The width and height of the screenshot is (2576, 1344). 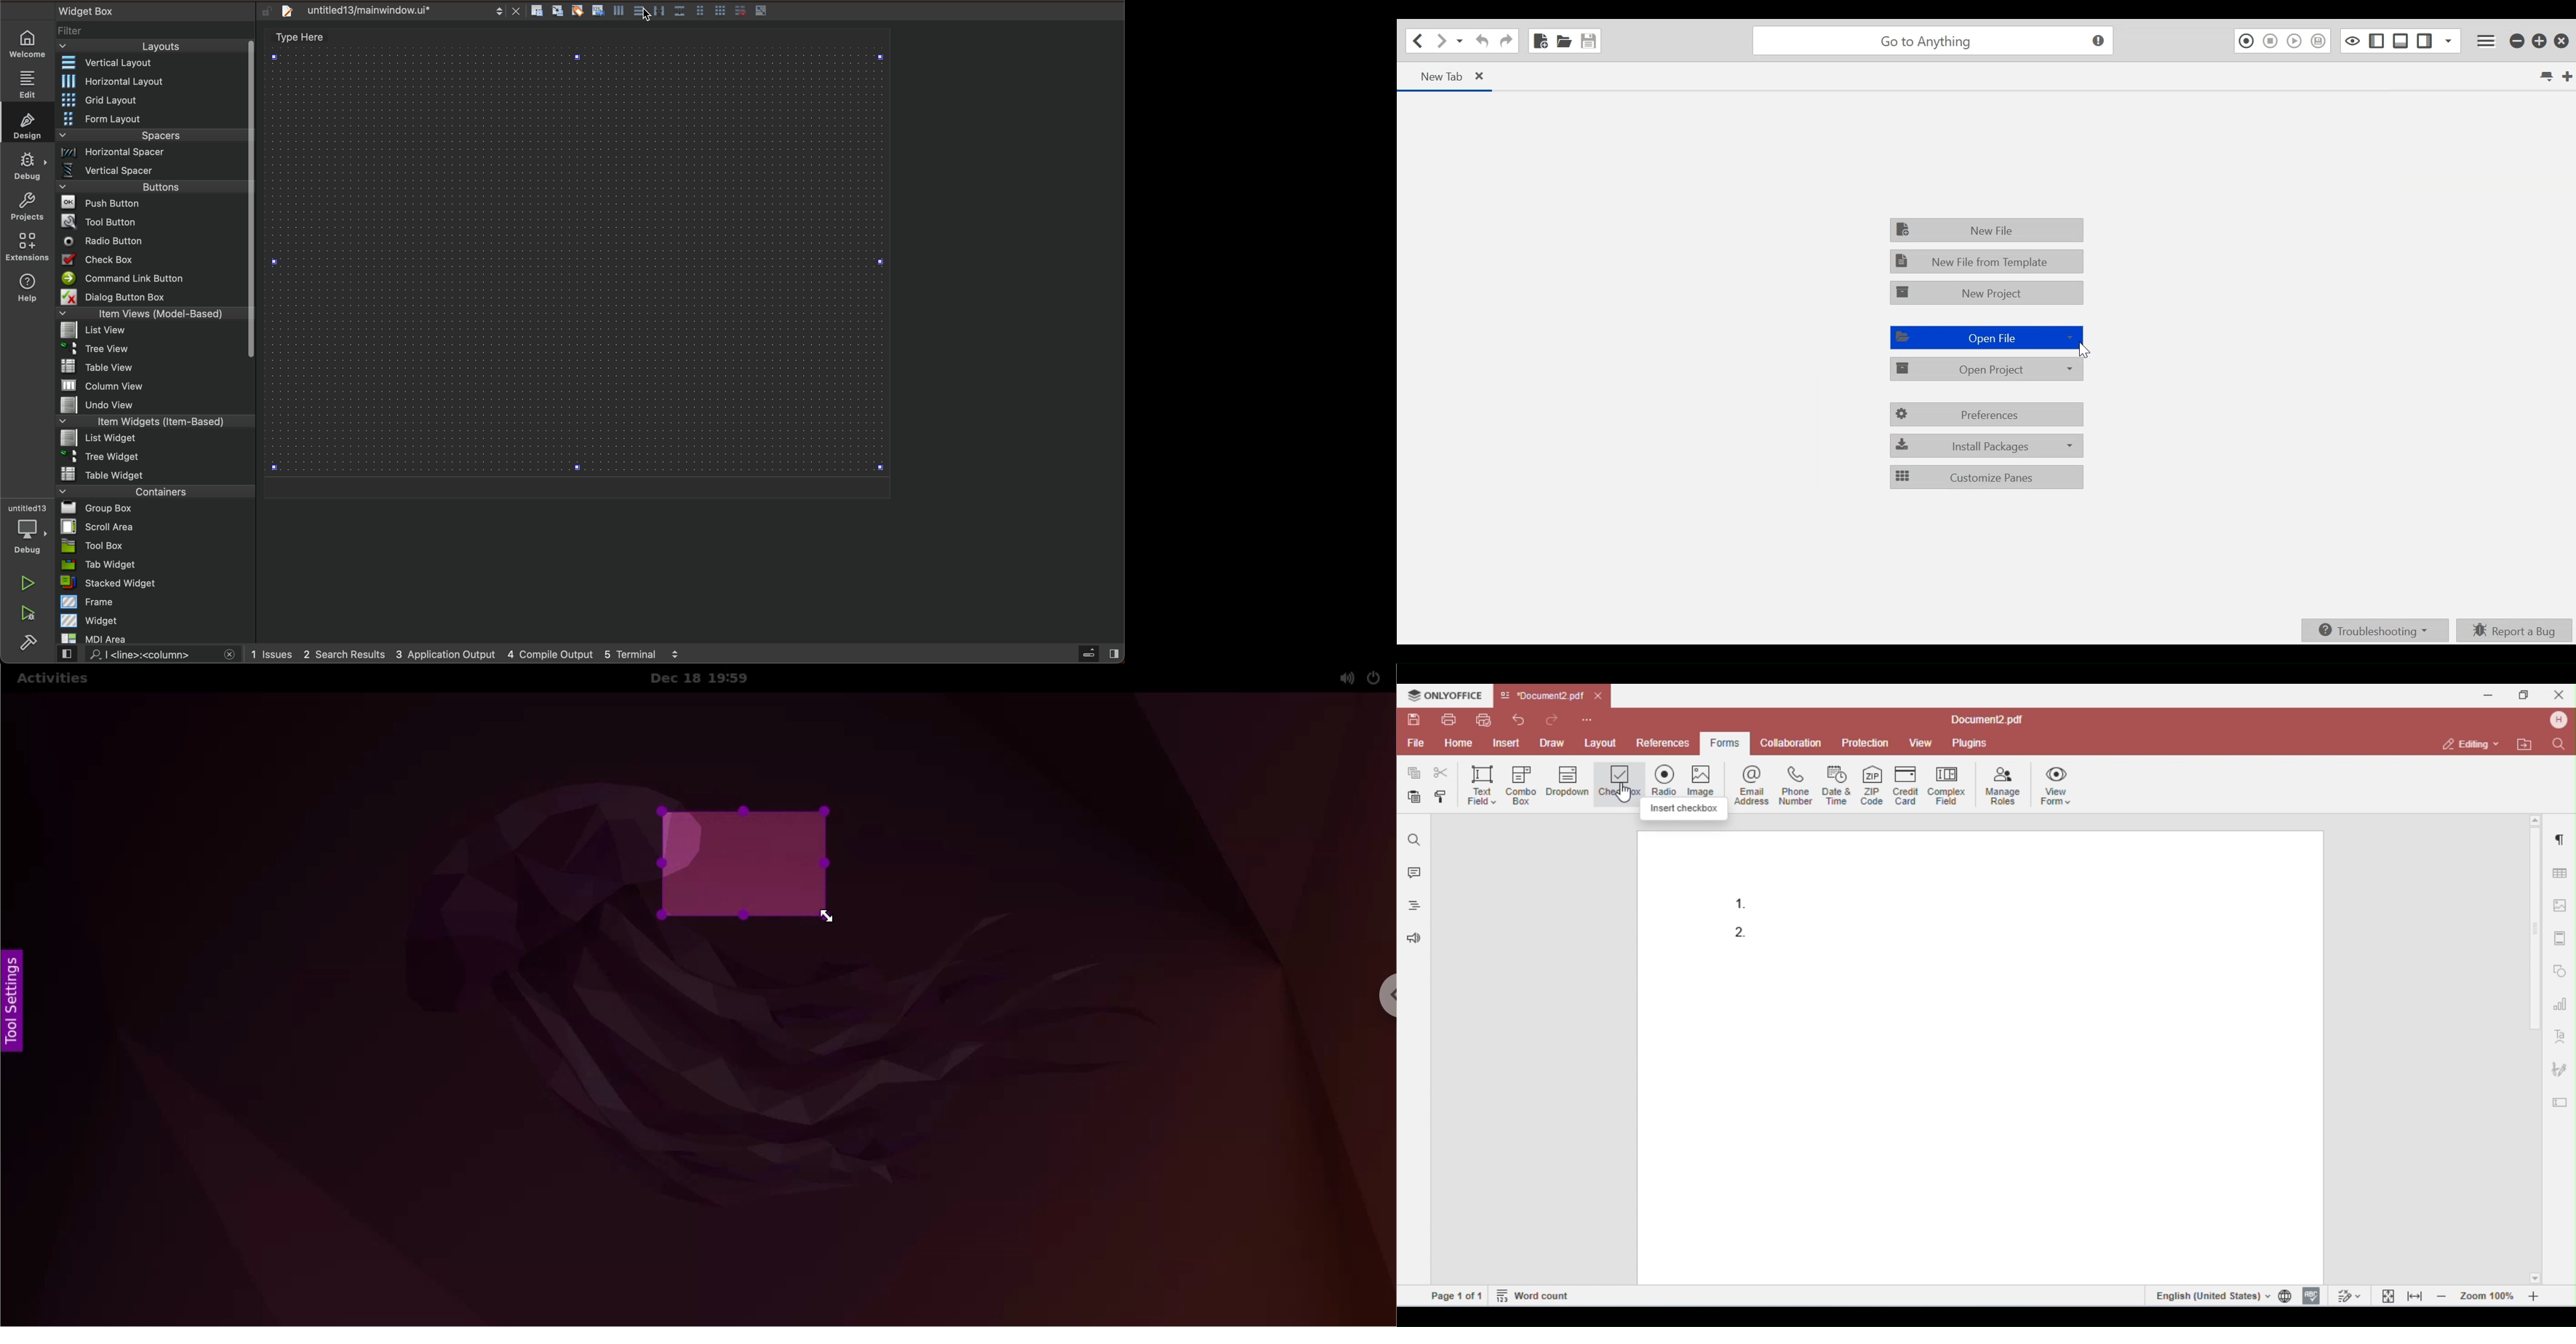 I want to click on edit buddies, so click(x=579, y=11).